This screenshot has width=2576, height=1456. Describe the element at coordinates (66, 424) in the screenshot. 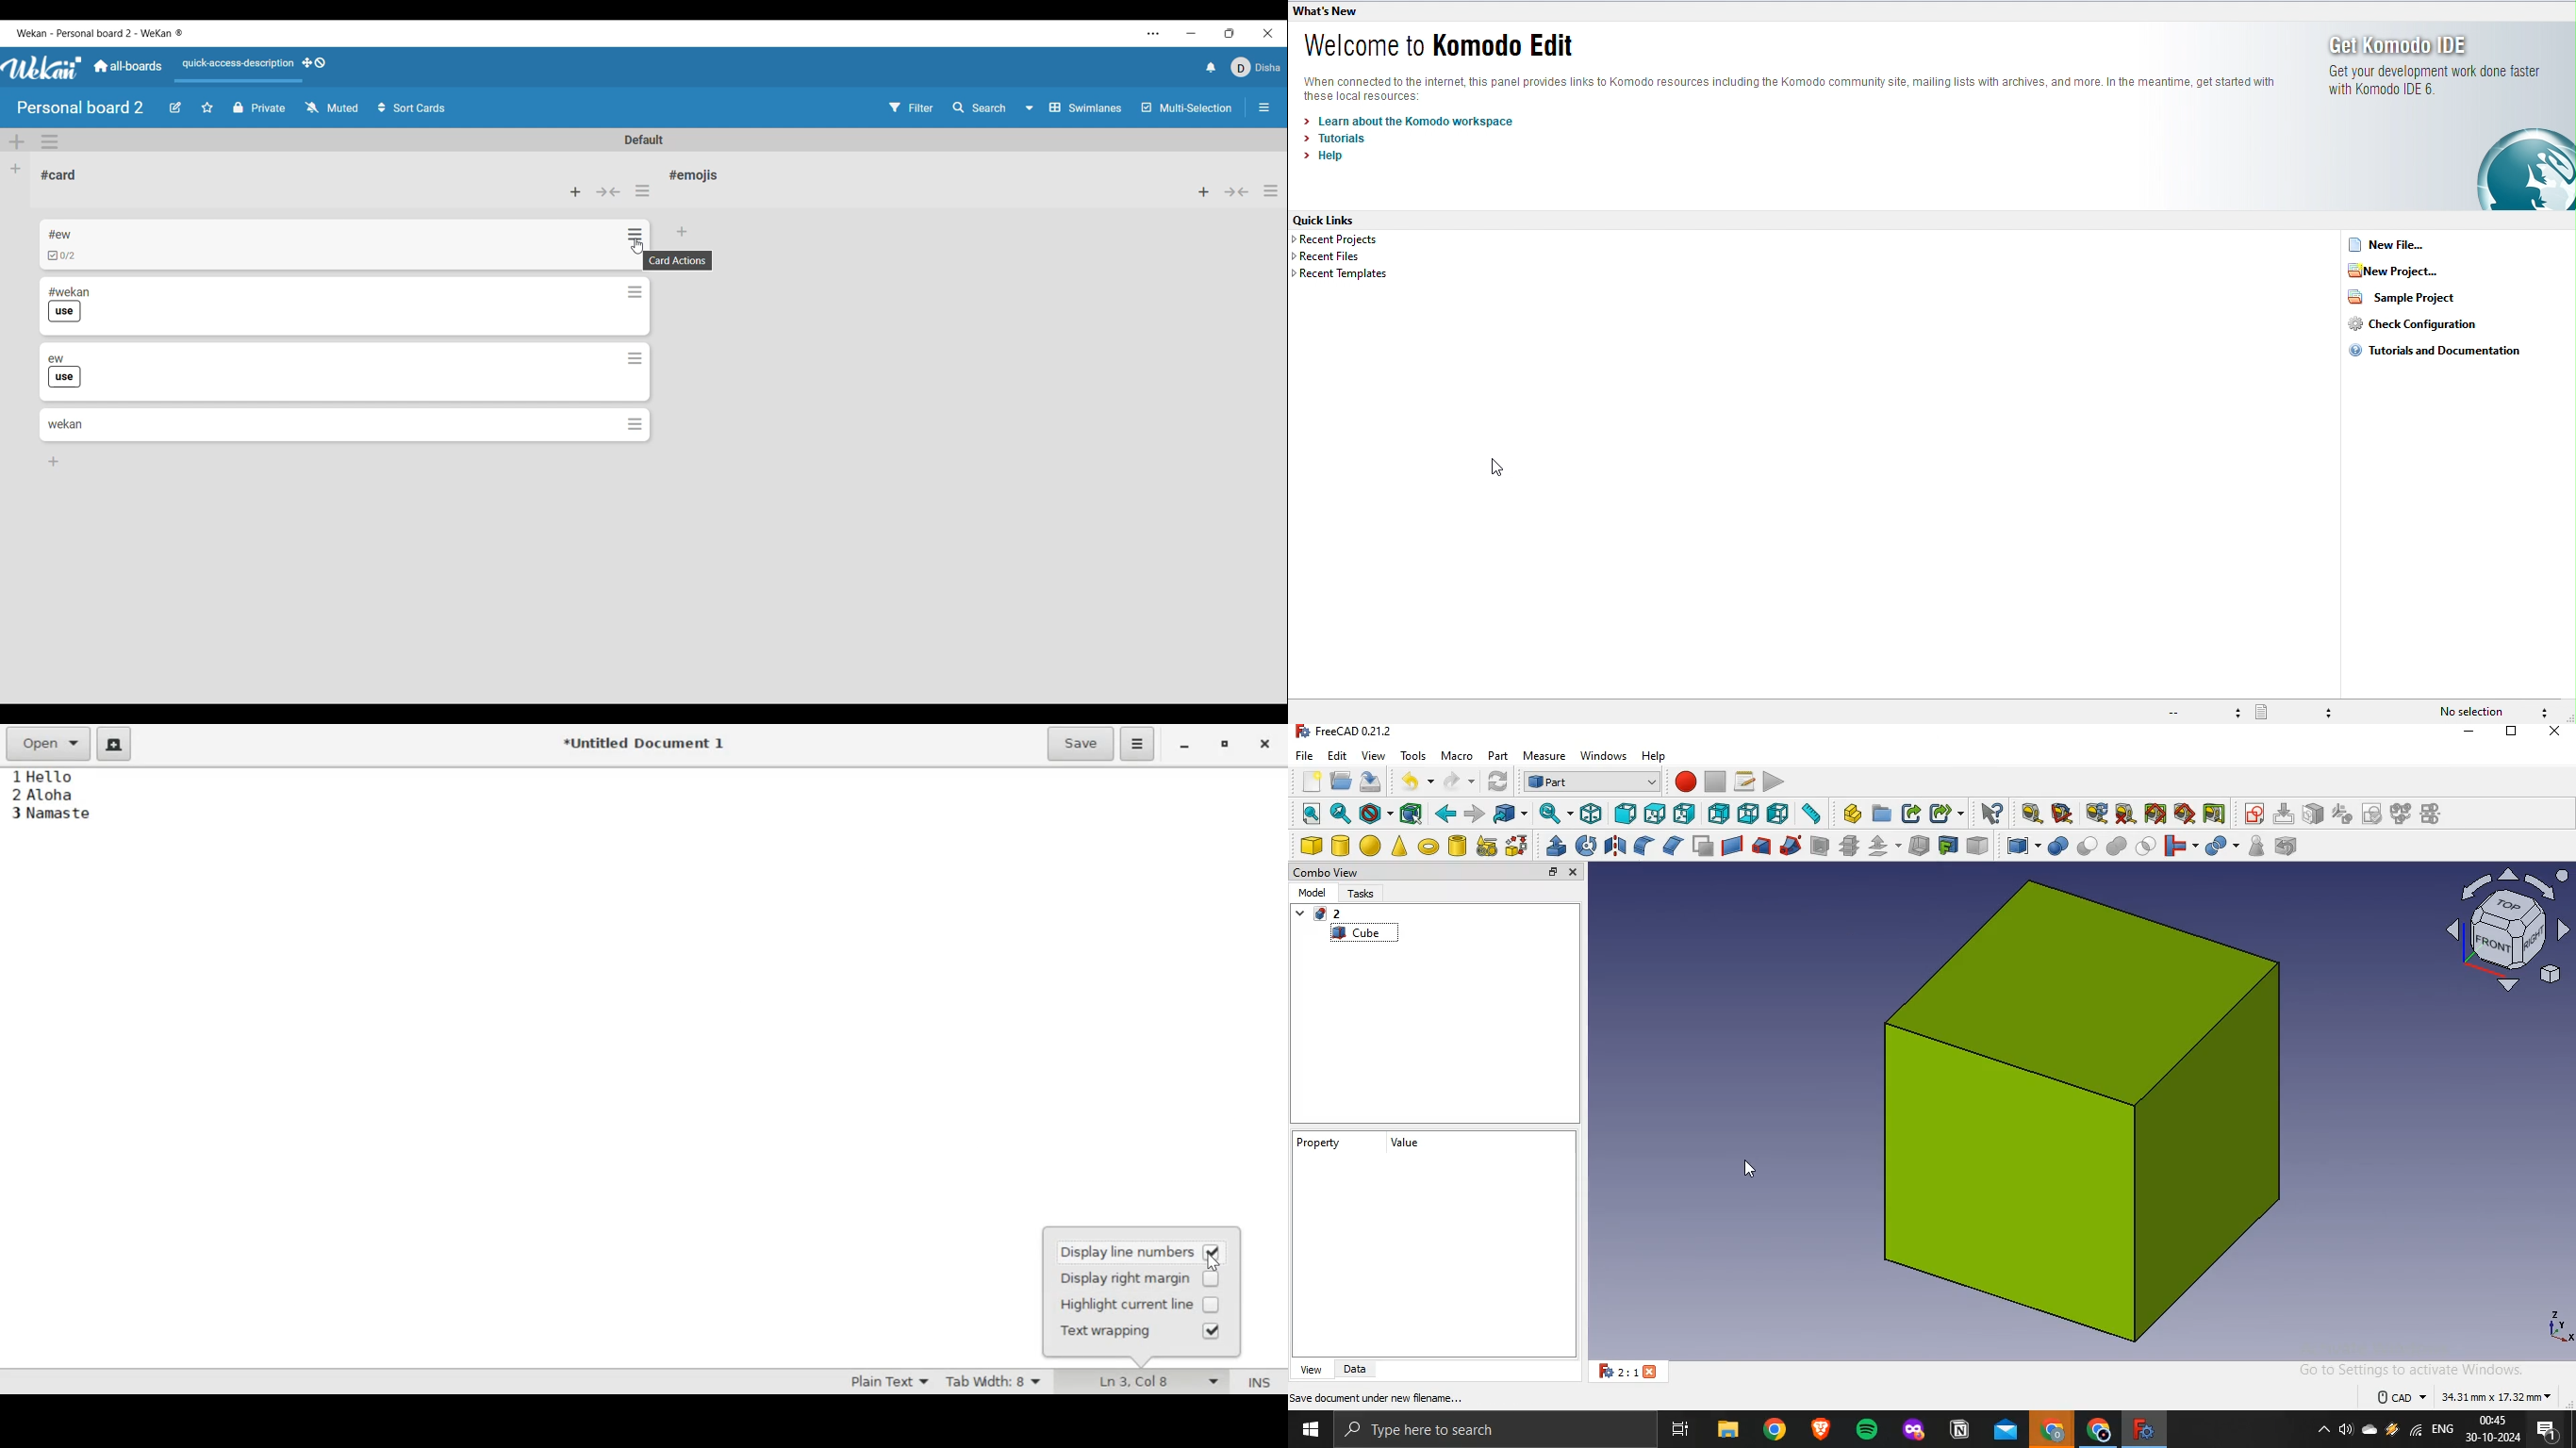

I see `Card 4` at that location.